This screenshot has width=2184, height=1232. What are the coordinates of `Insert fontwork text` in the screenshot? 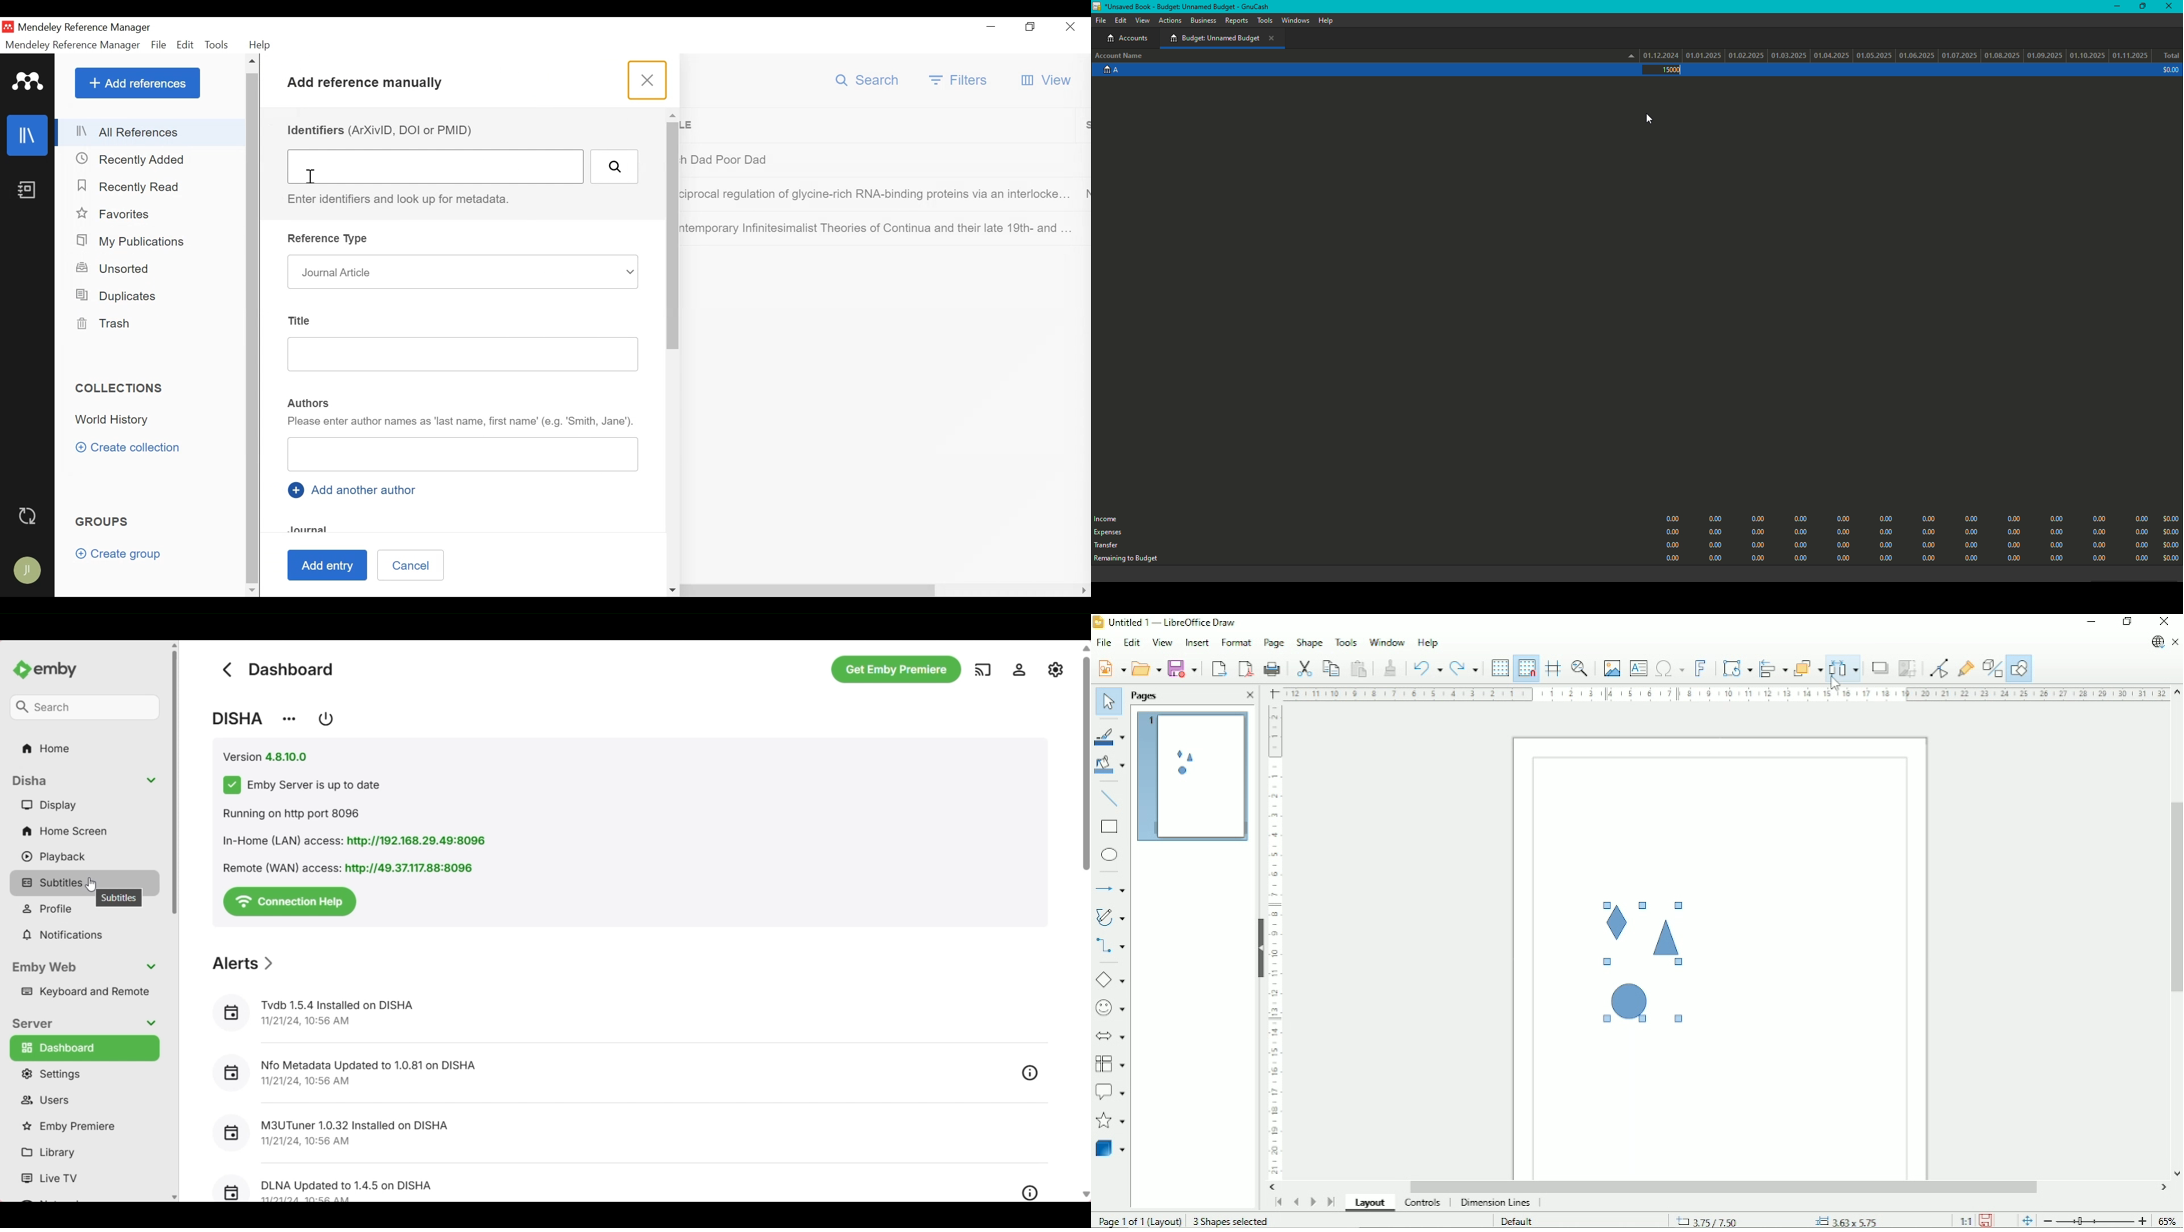 It's located at (1700, 668).